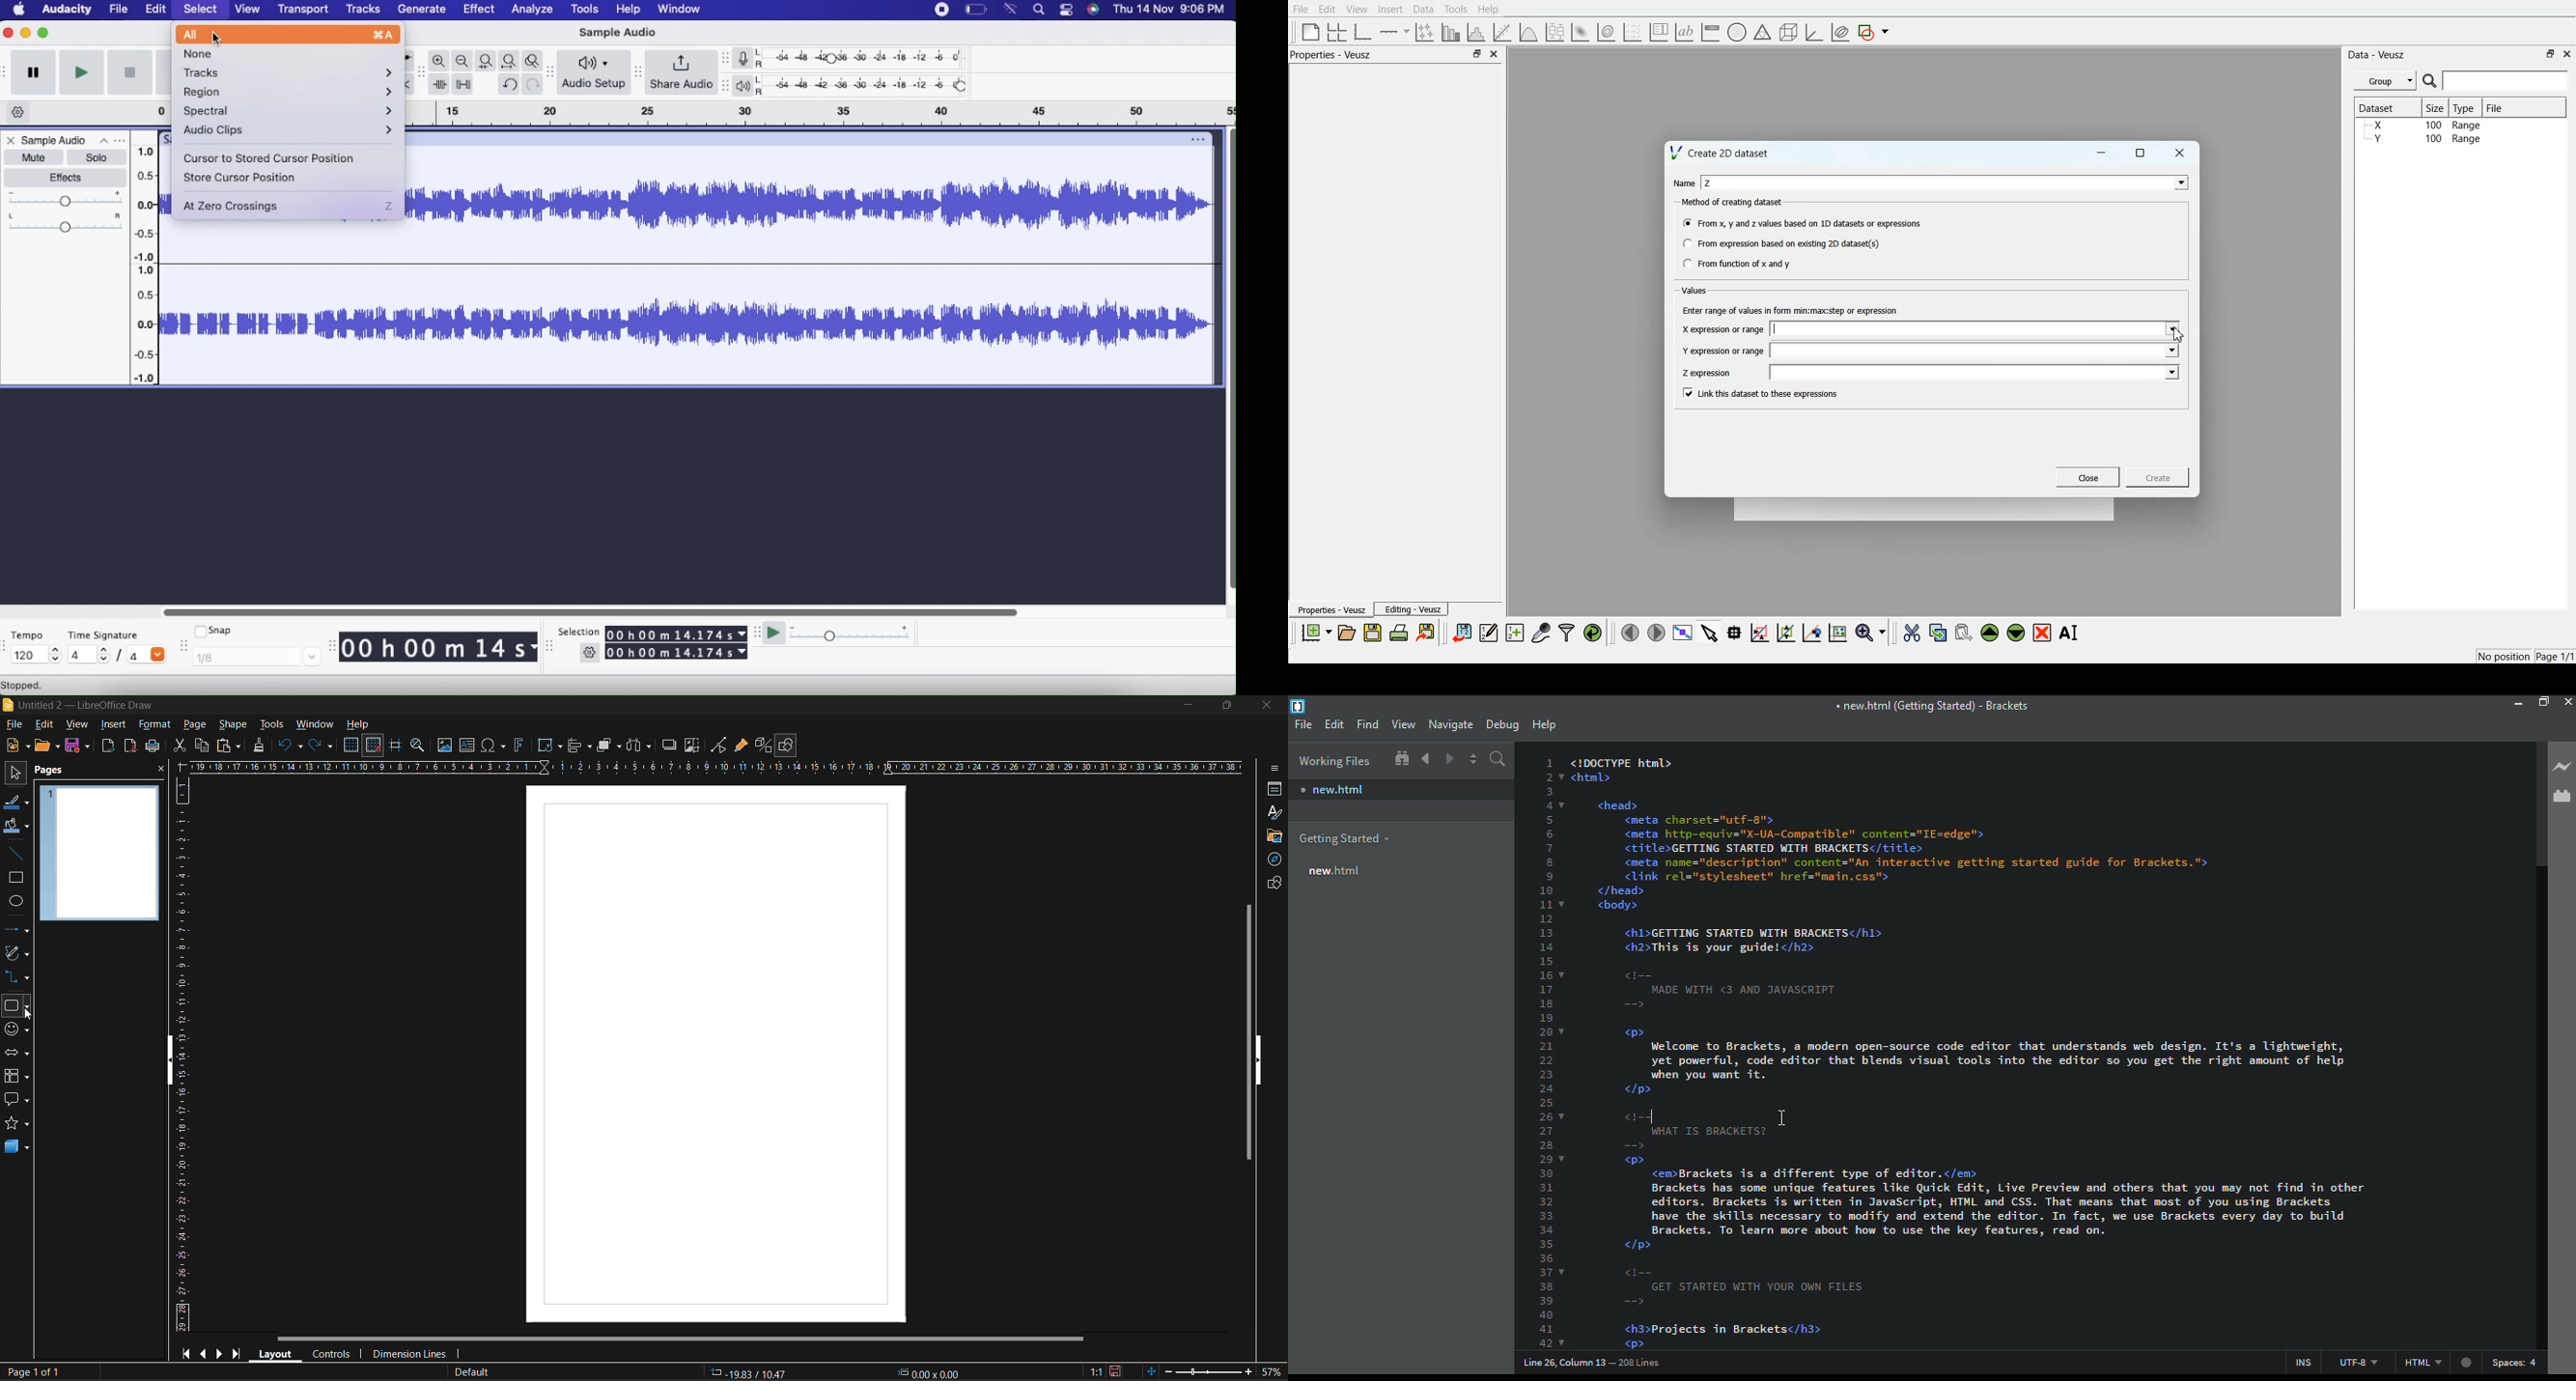  What do you see at coordinates (156, 9) in the screenshot?
I see `Edit` at bounding box center [156, 9].